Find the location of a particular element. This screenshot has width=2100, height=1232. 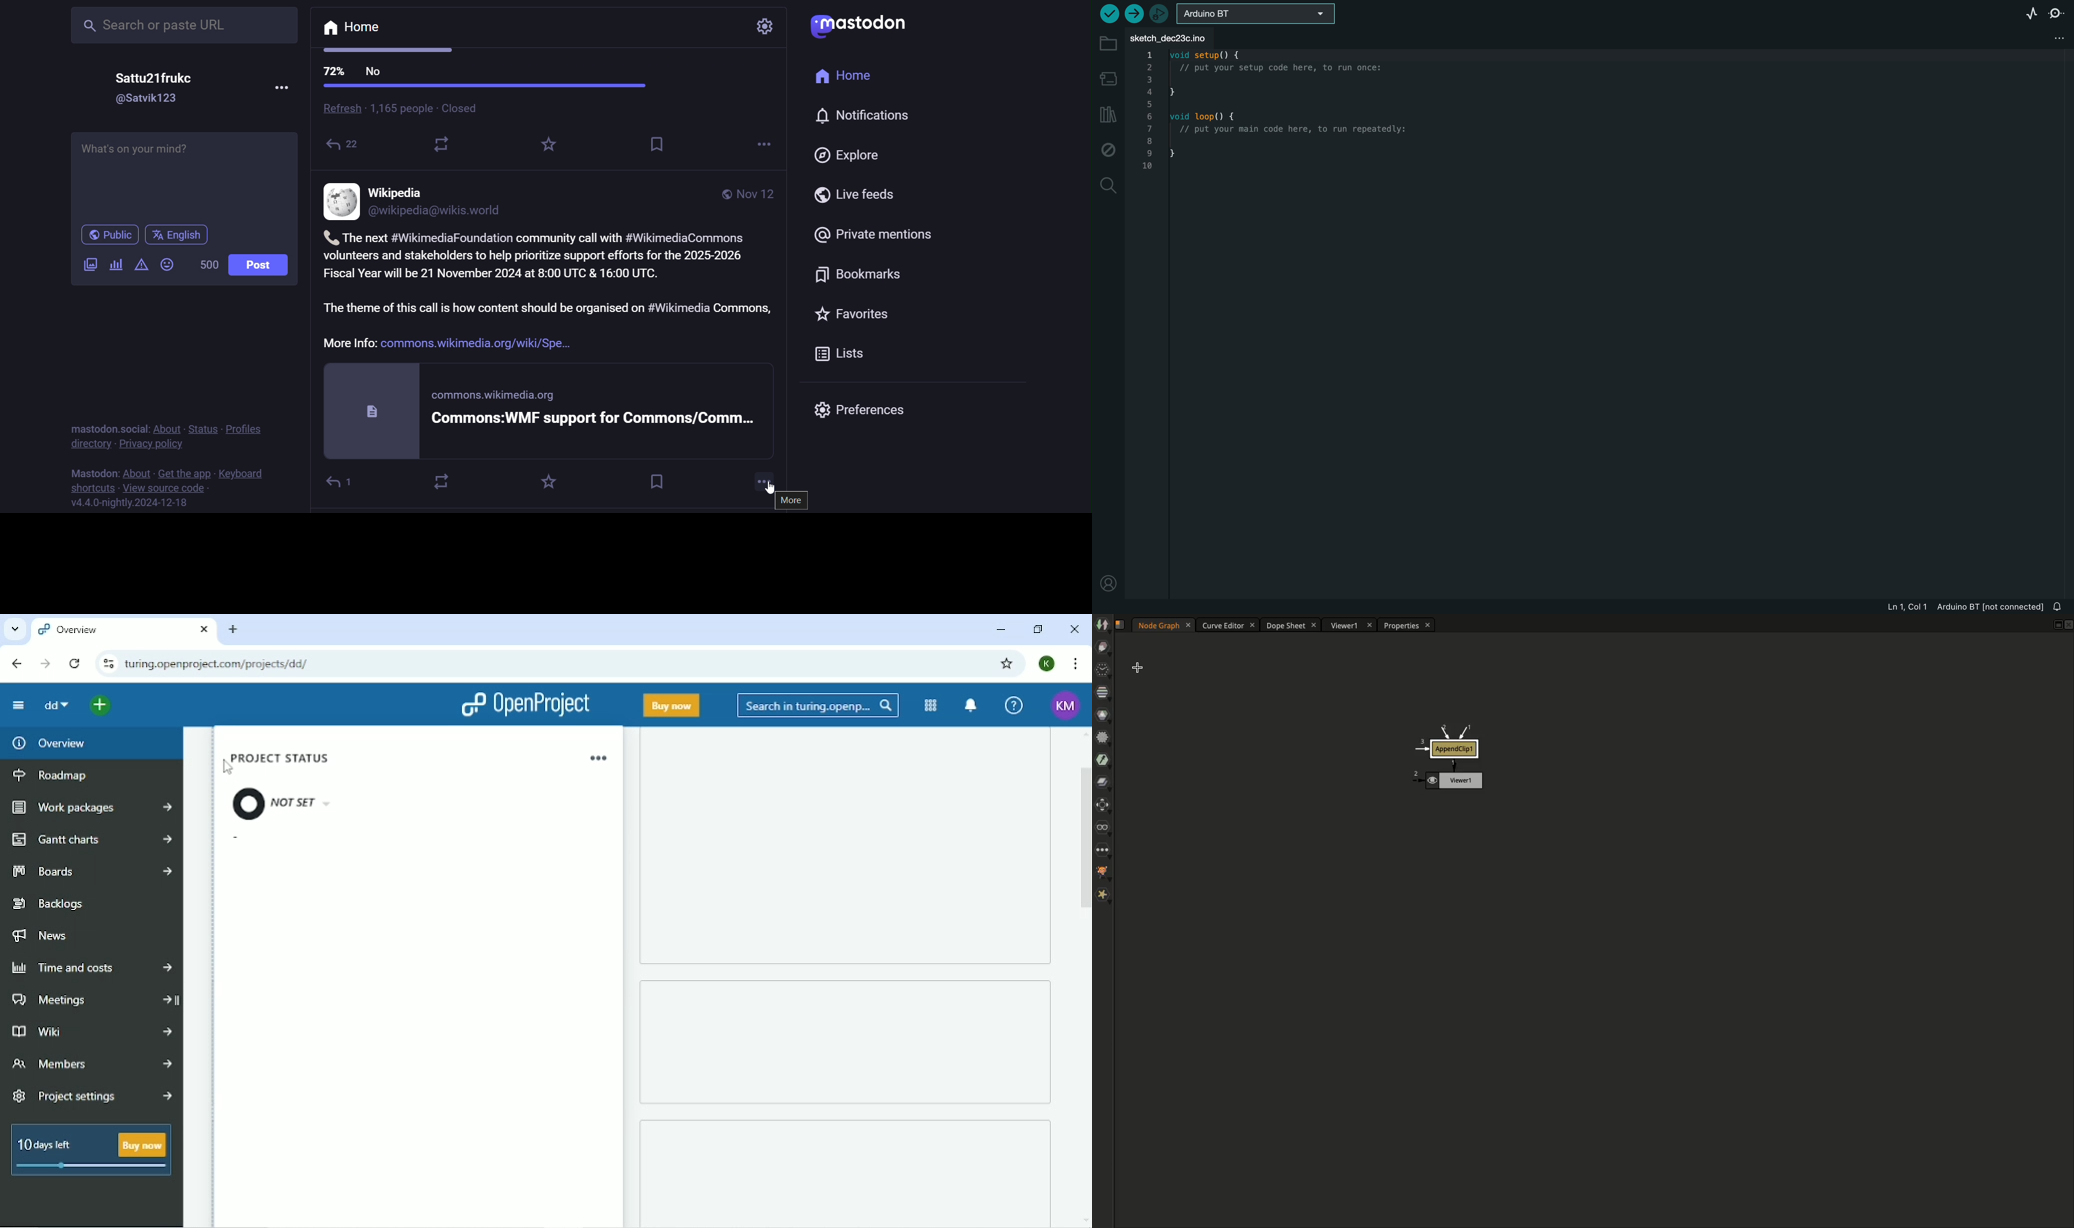

highlight is located at coordinates (547, 148).